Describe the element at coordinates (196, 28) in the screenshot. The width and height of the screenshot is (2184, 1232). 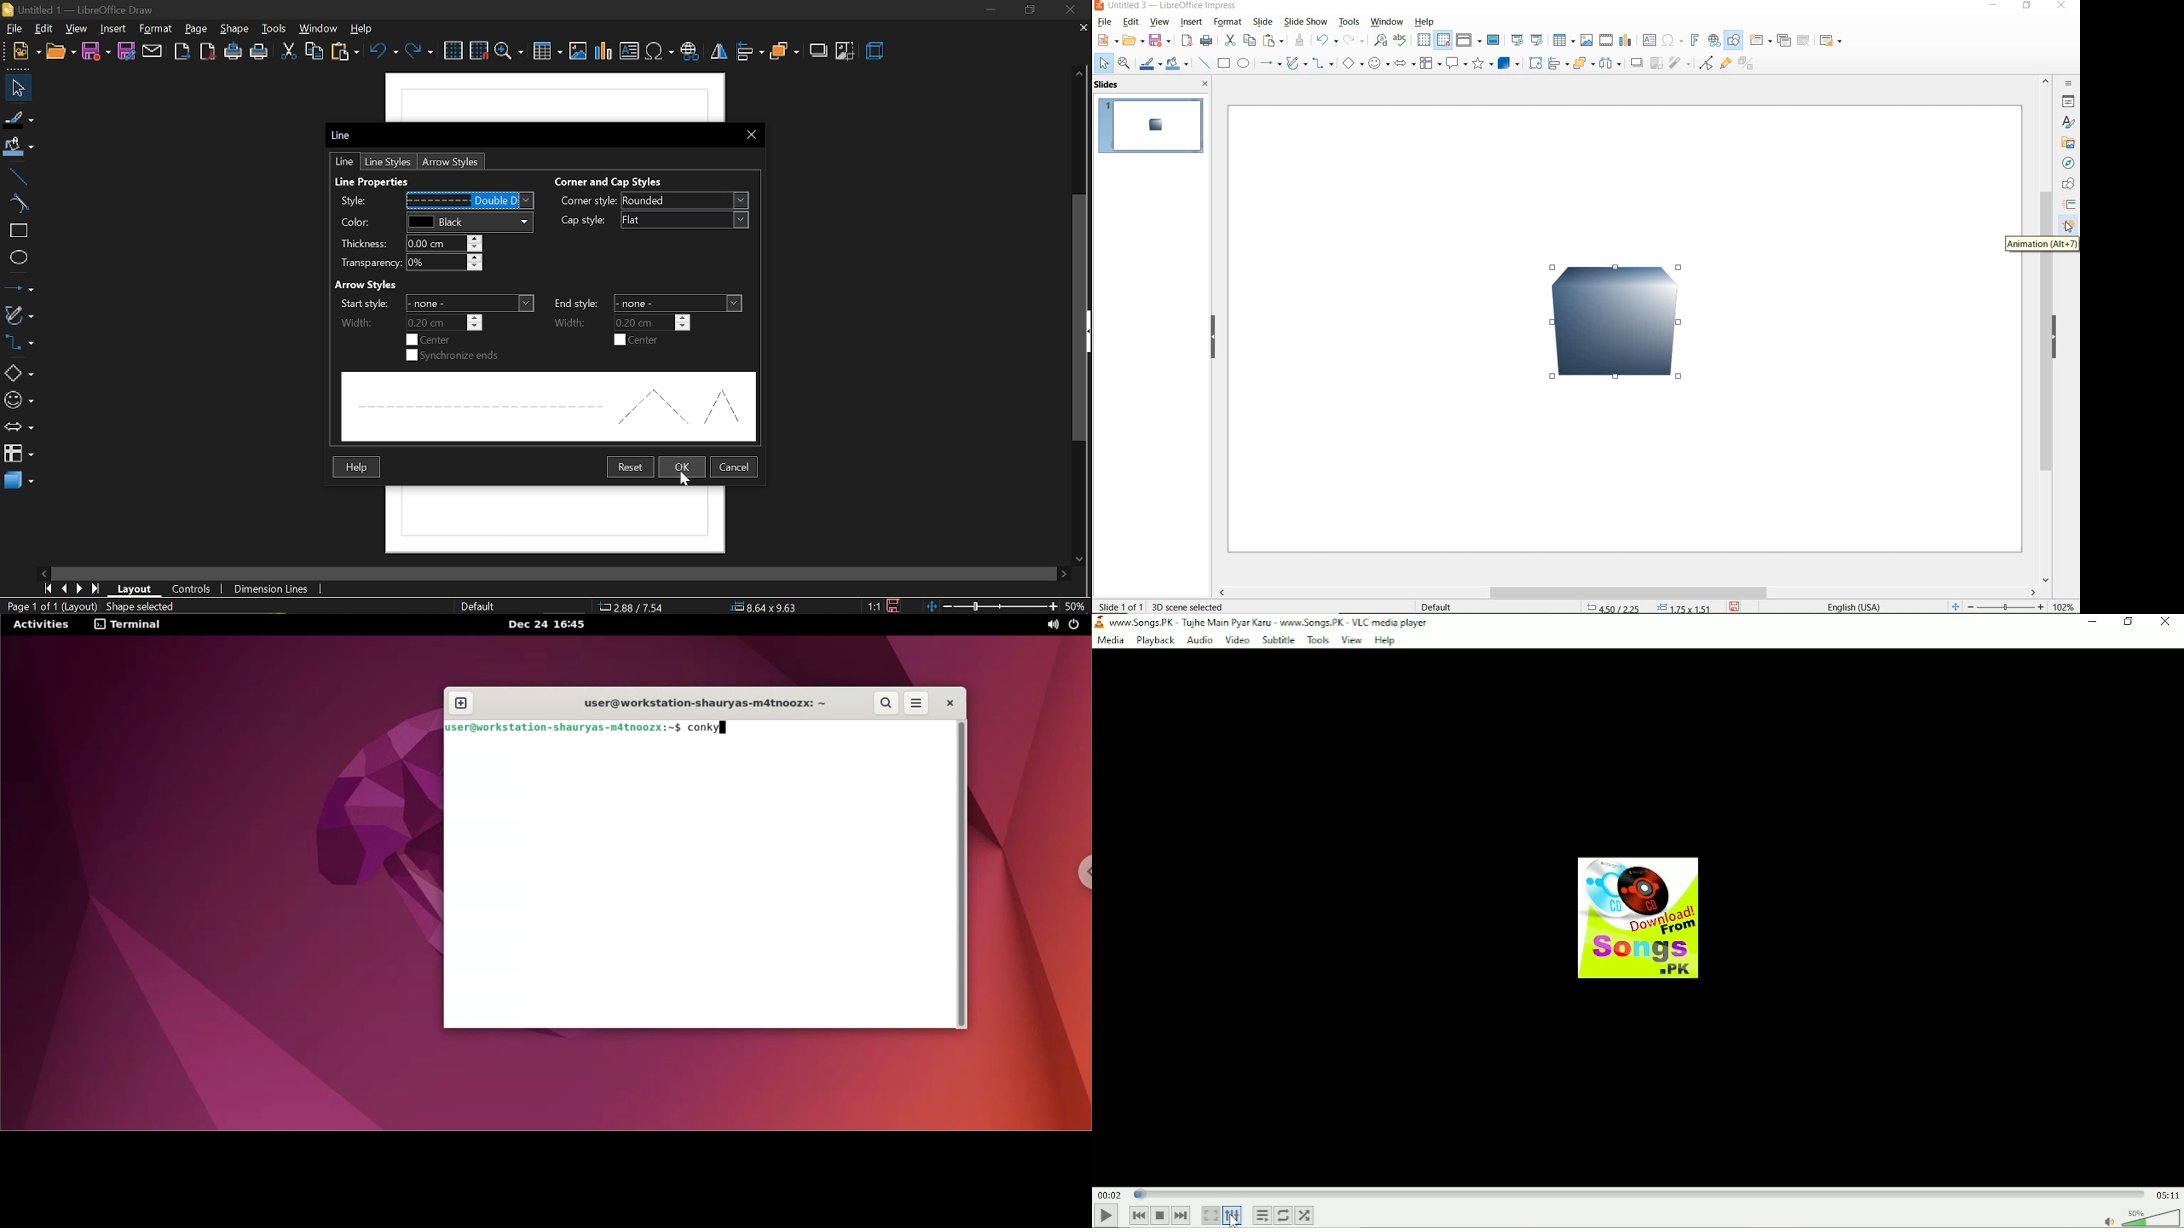
I see `page` at that location.